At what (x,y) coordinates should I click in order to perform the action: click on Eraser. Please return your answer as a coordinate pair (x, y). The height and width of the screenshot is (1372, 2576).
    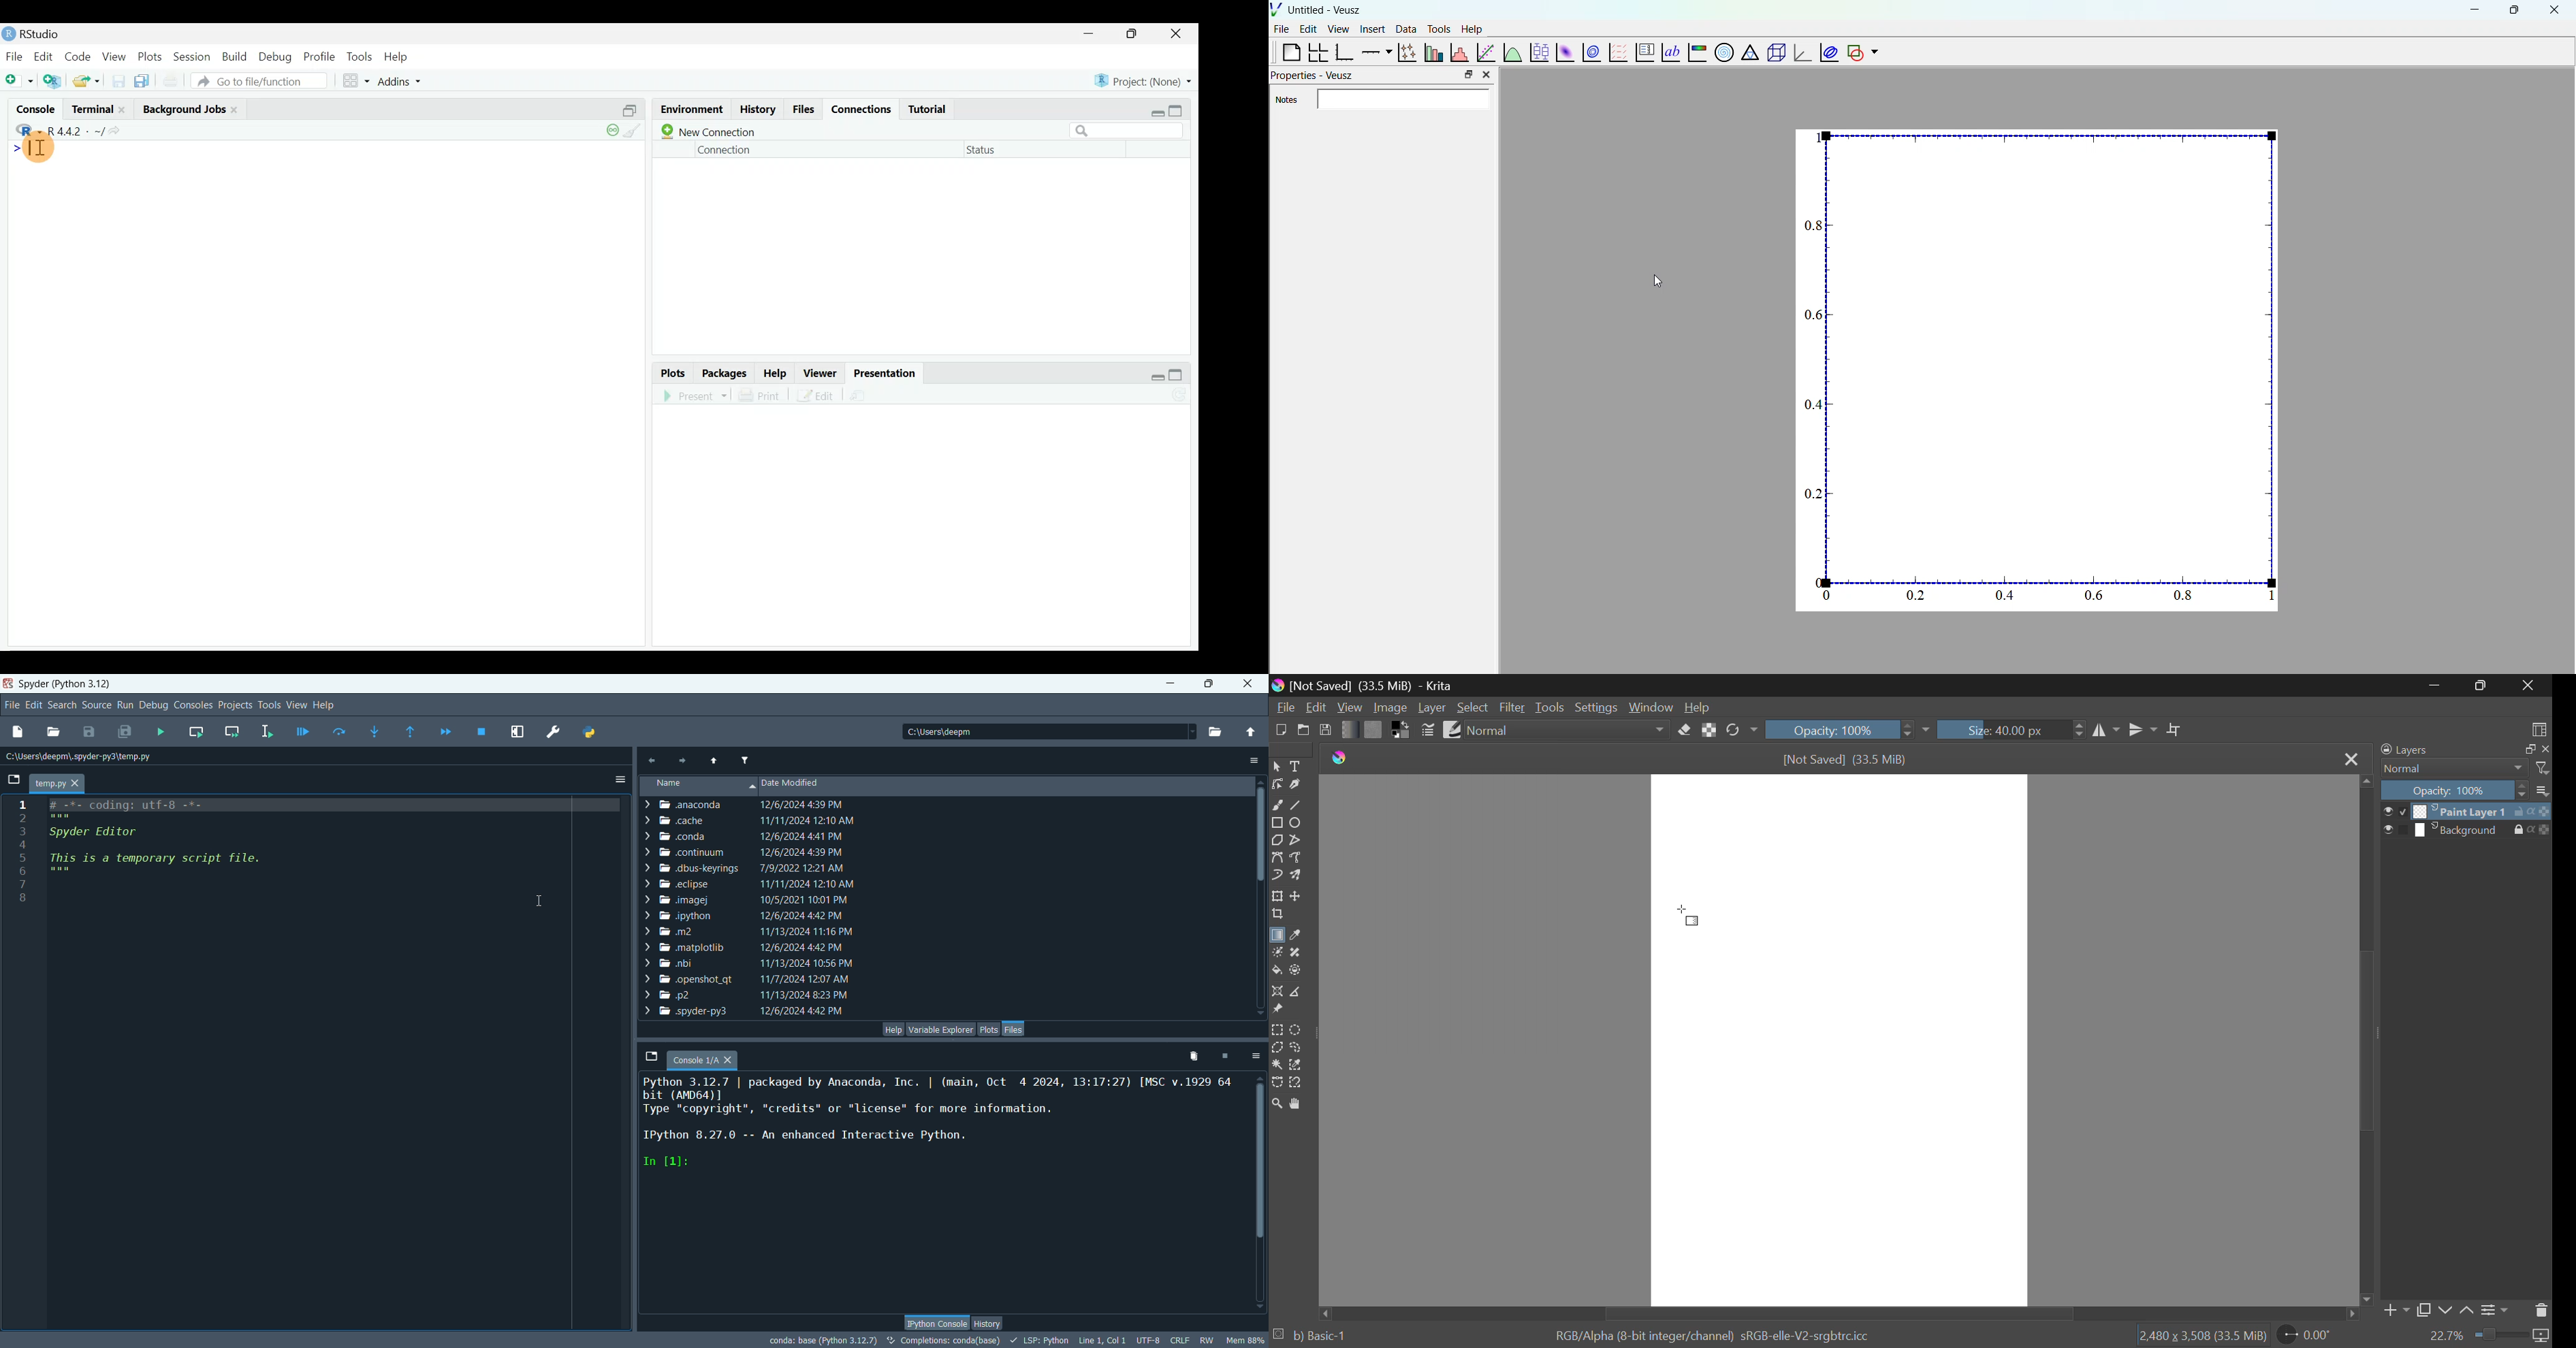
    Looking at the image, I should click on (1685, 728).